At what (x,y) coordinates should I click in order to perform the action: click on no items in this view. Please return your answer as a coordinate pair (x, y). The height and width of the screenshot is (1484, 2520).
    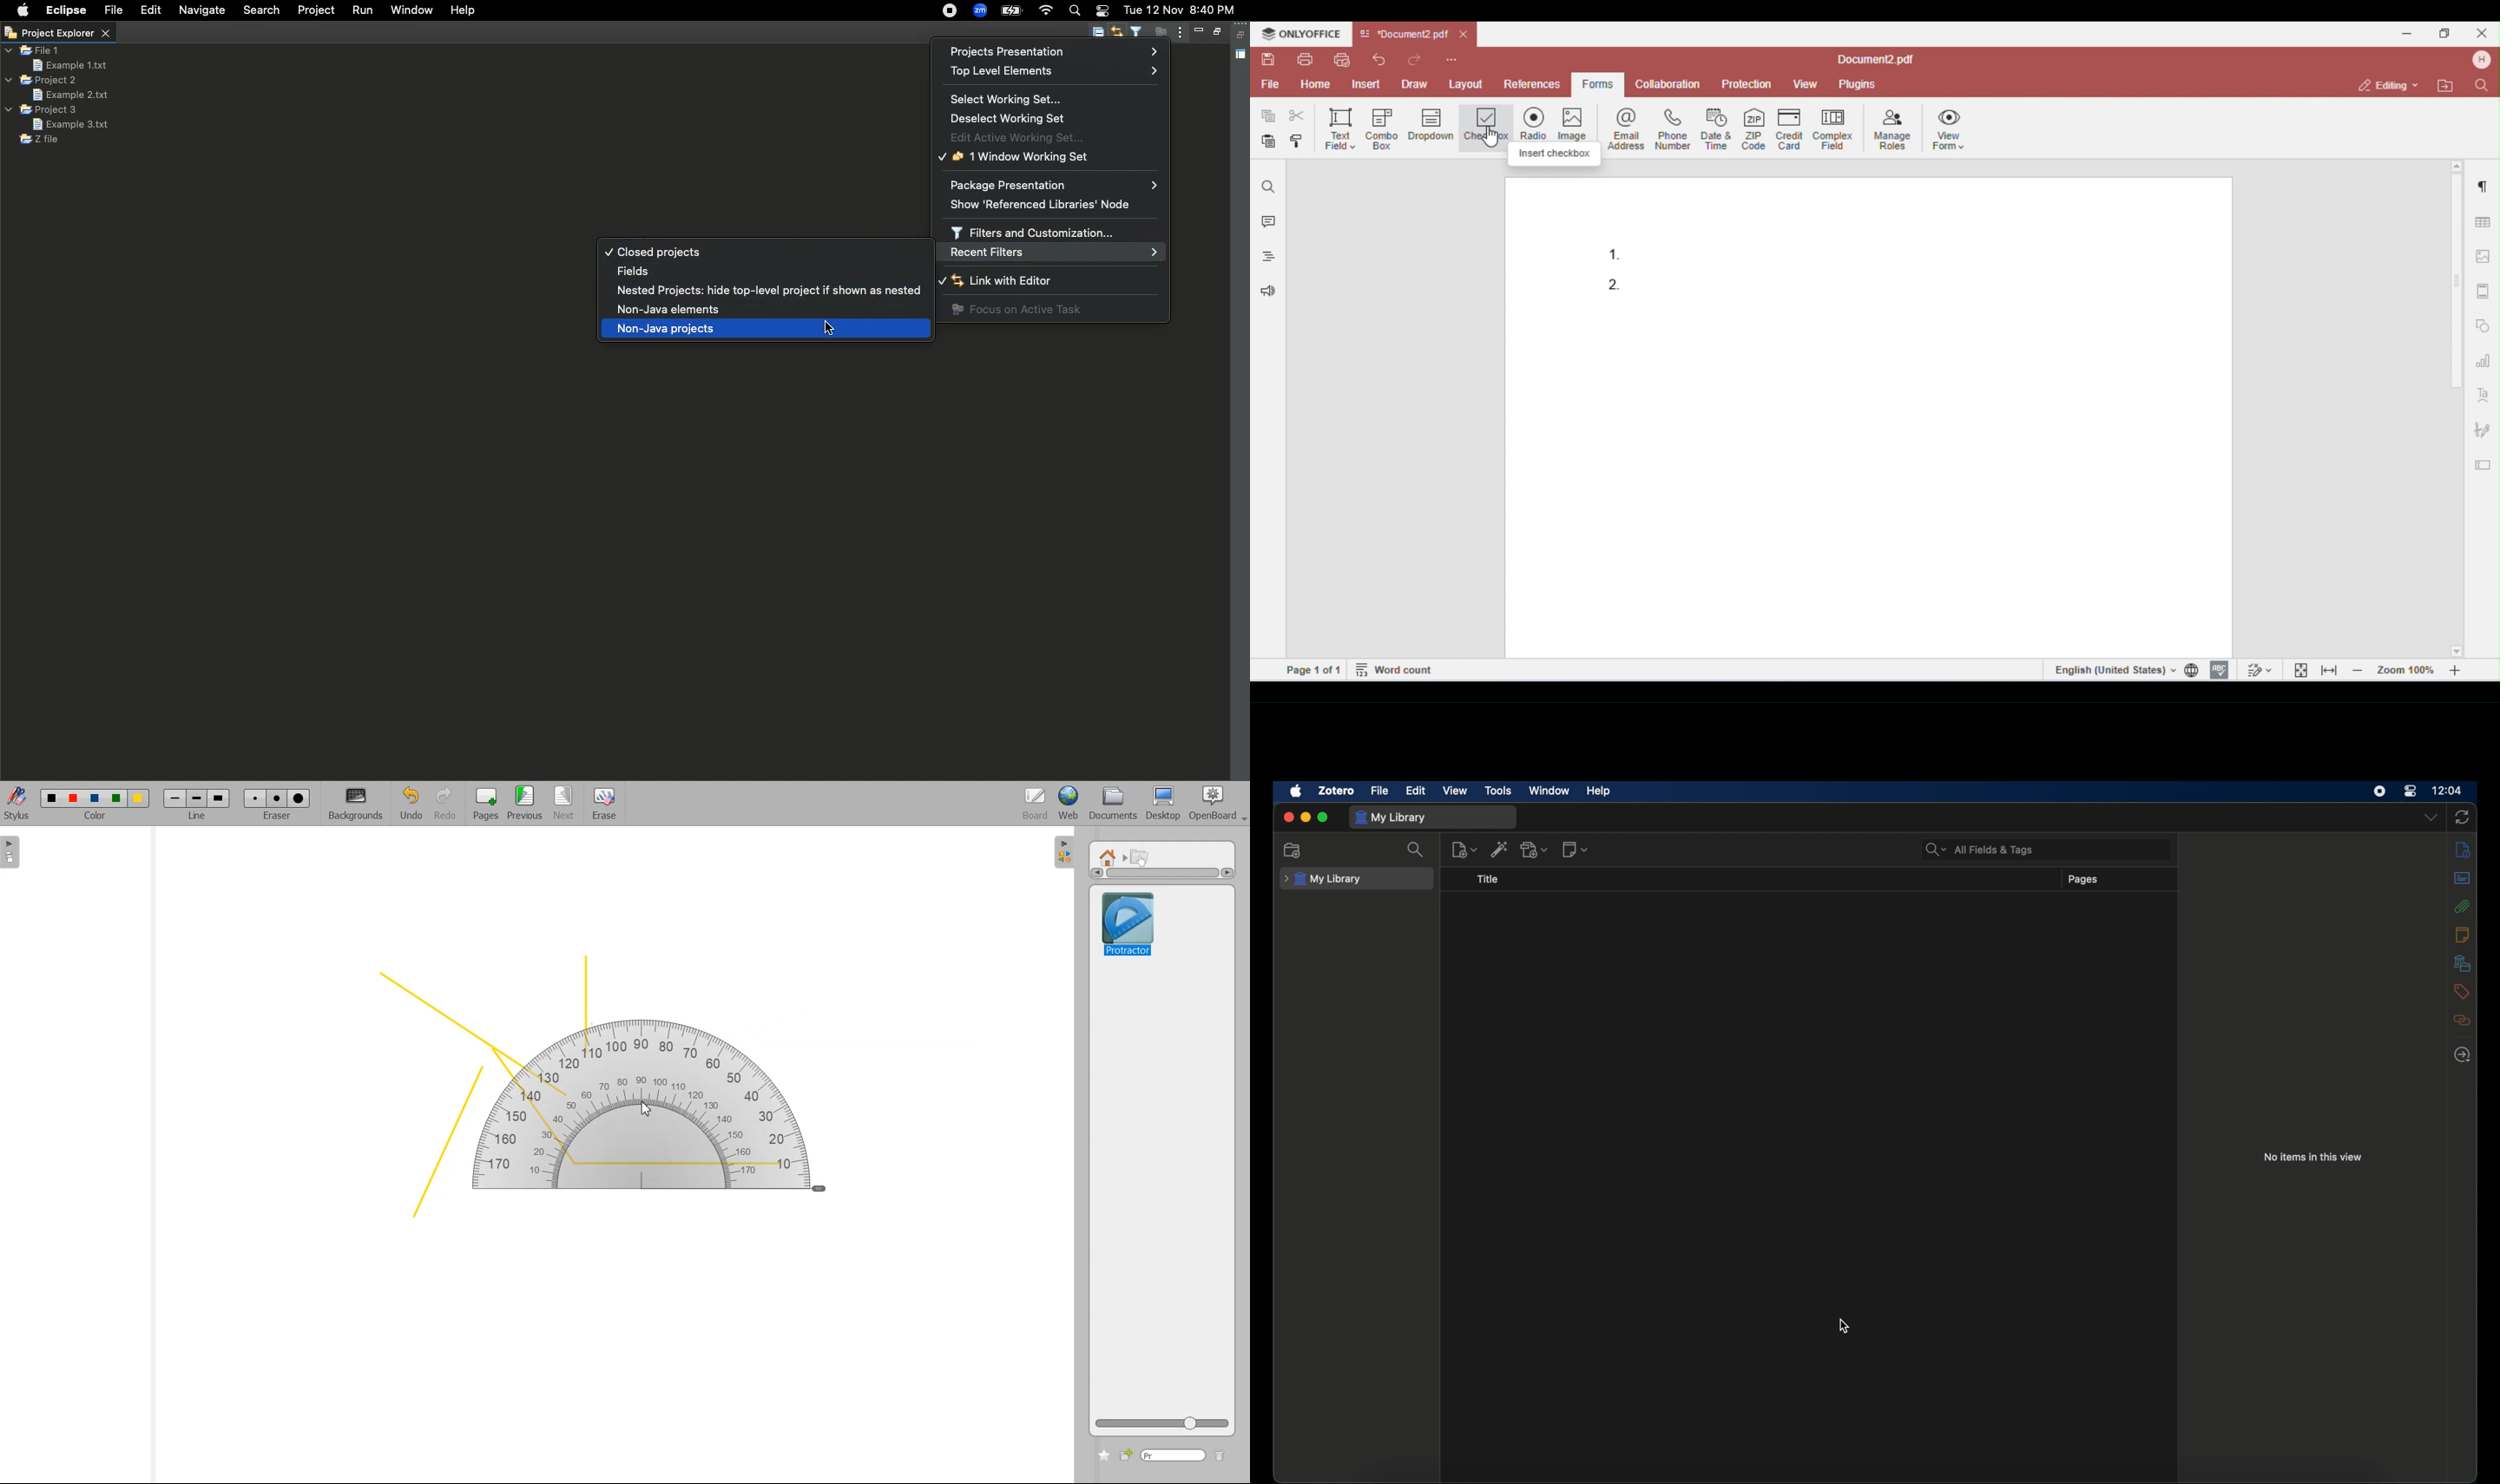
    Looking at the image, I should click on (2312, 1157).